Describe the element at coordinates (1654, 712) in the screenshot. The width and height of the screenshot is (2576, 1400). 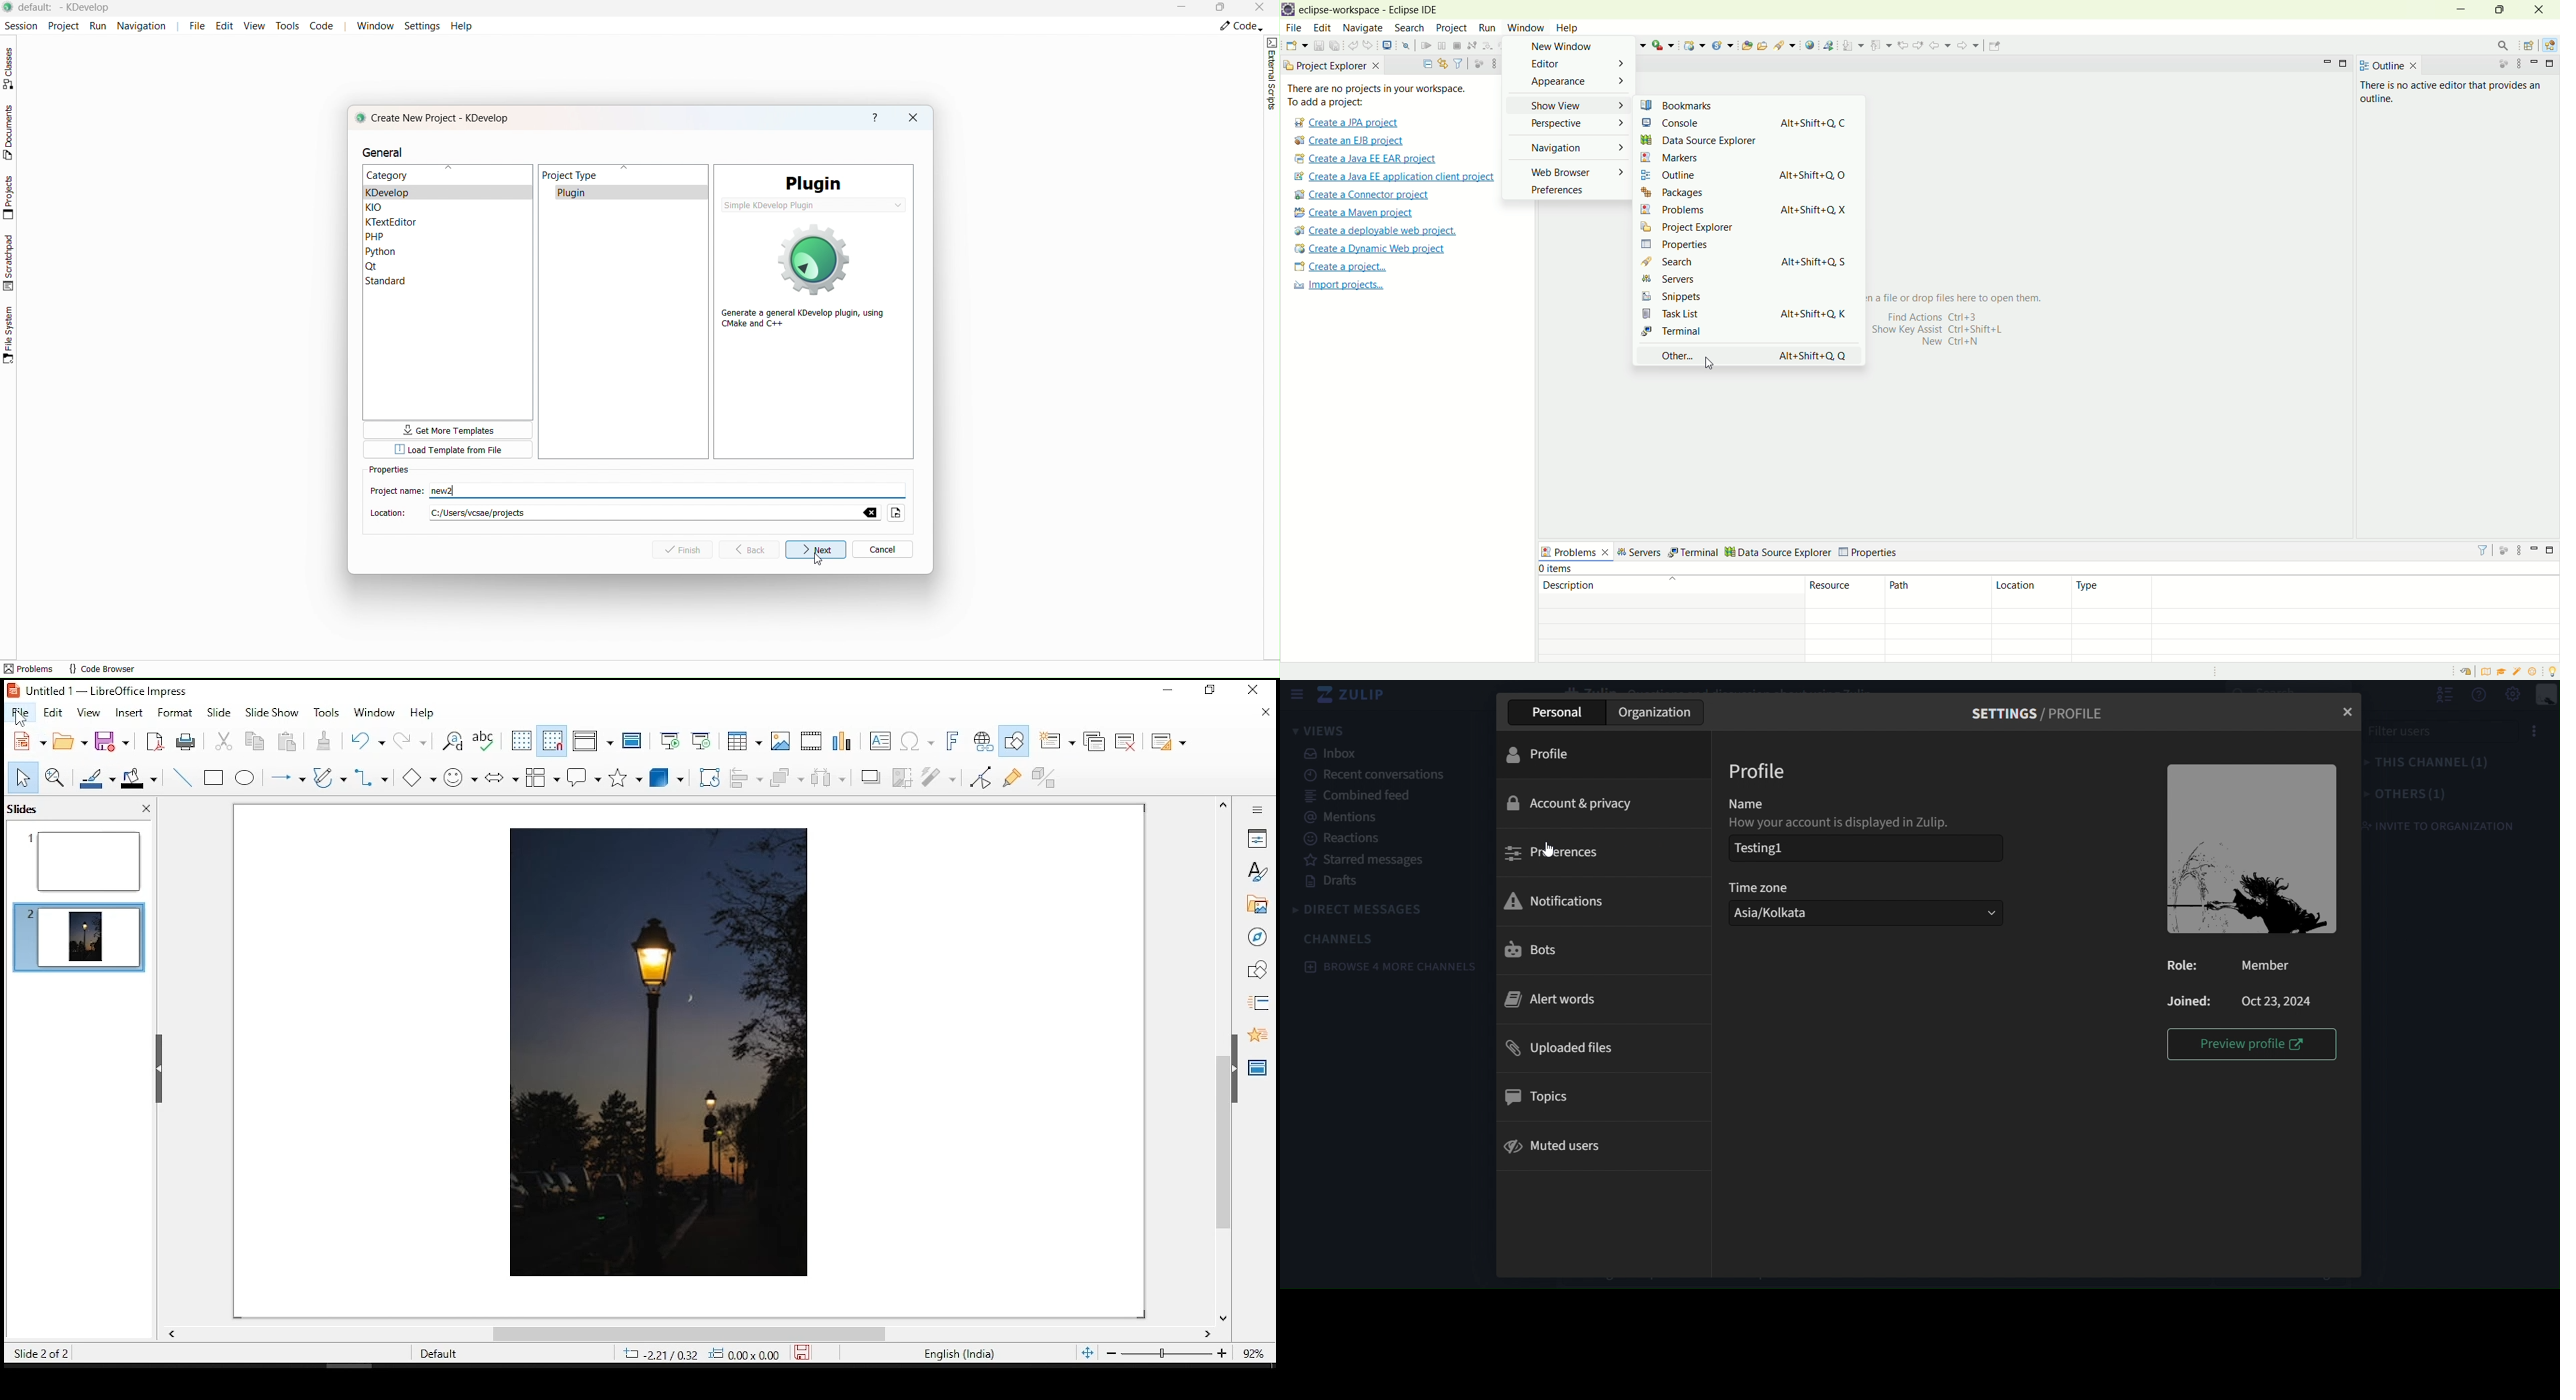
I see `organization` at that location.